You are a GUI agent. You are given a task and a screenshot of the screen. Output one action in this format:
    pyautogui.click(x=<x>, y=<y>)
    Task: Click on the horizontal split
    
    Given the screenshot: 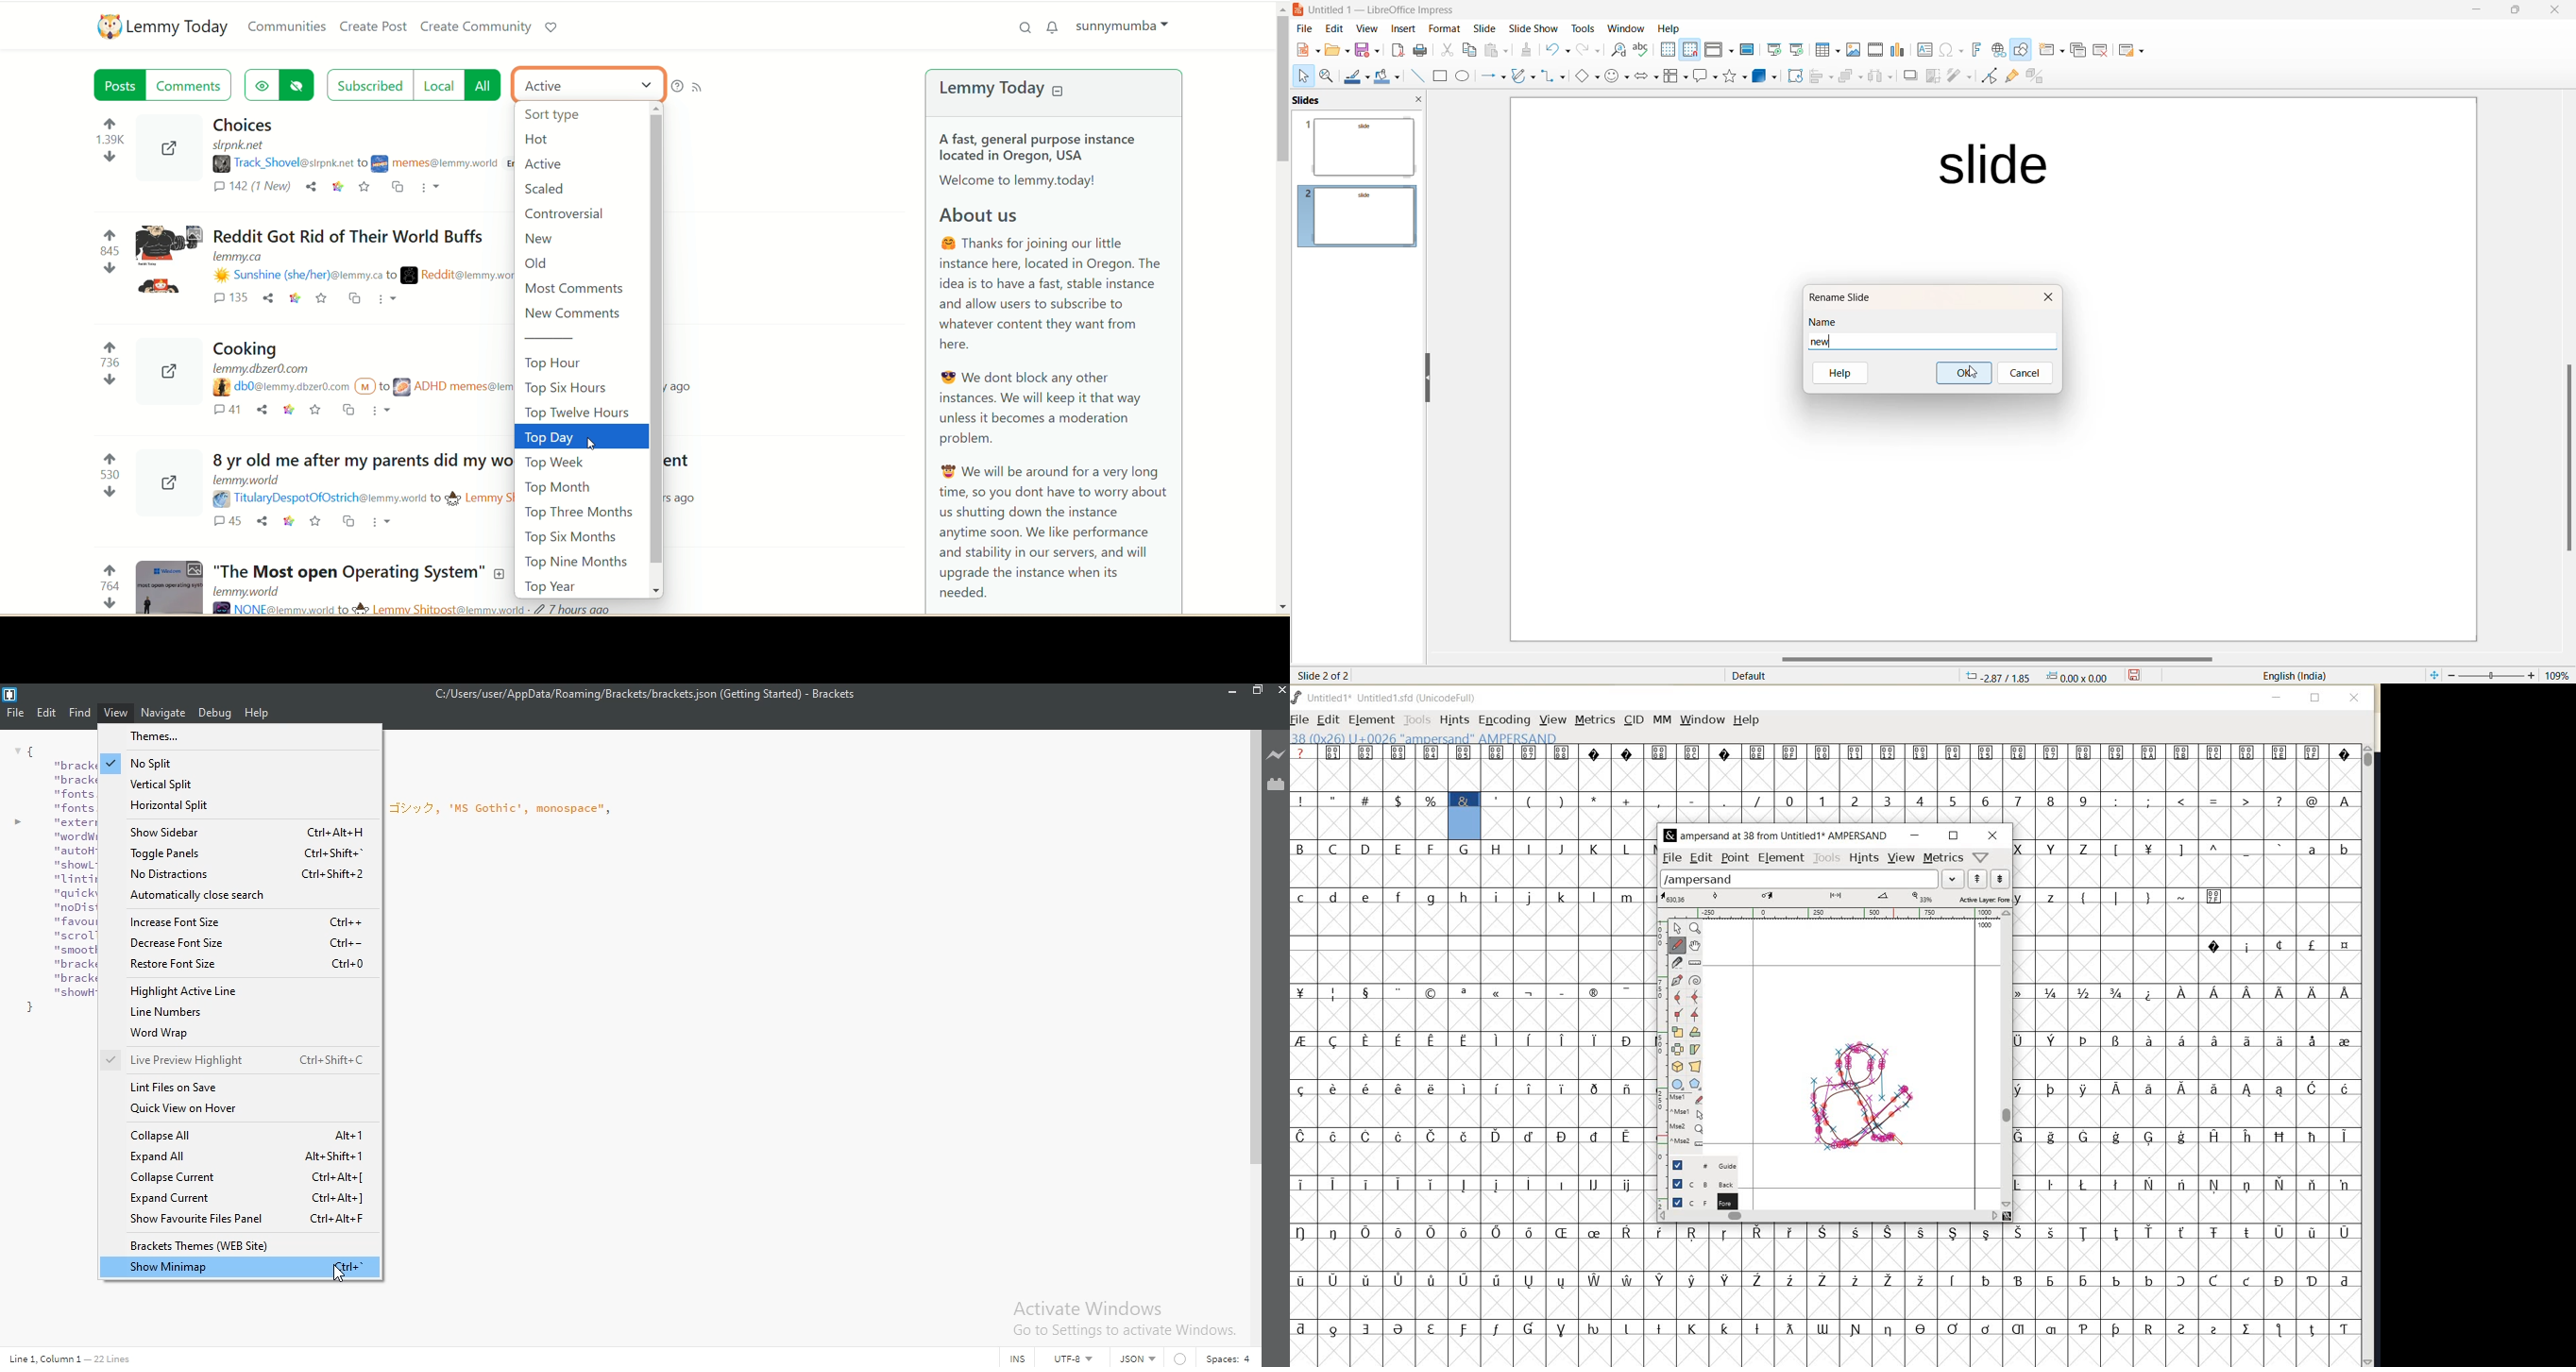 What is the action you would take?
    pyautogui.click(x=240, y=804)
    